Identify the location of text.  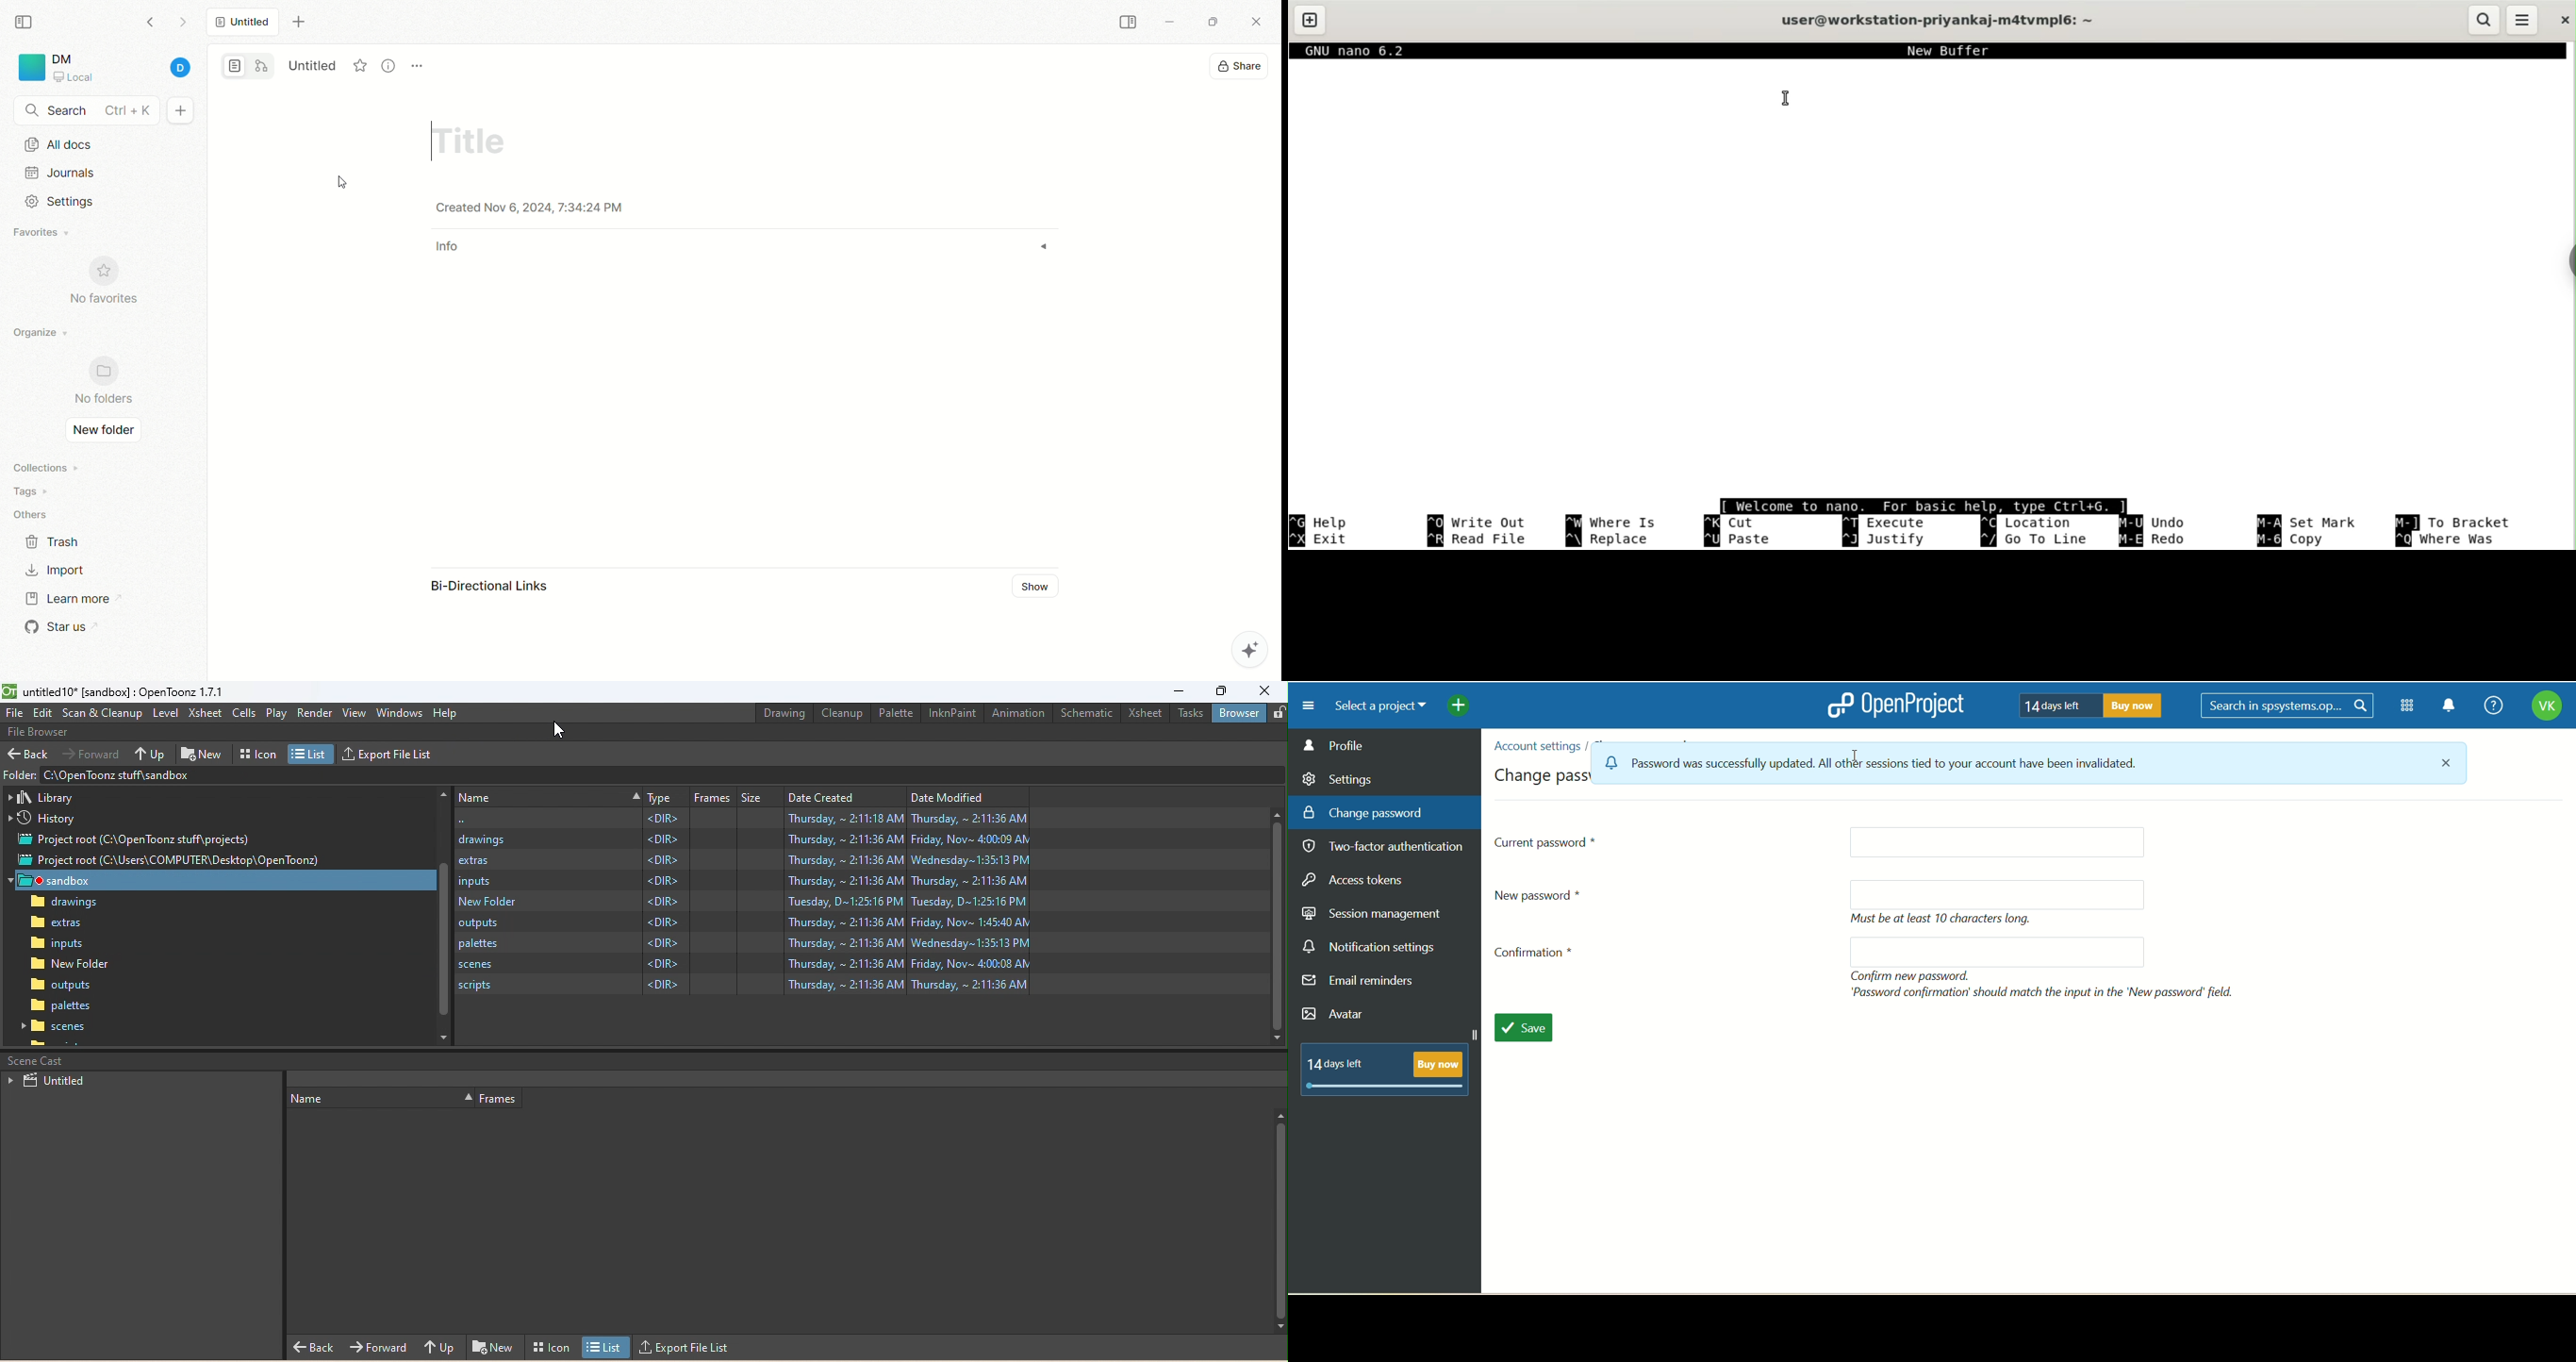
(1391, 1068).